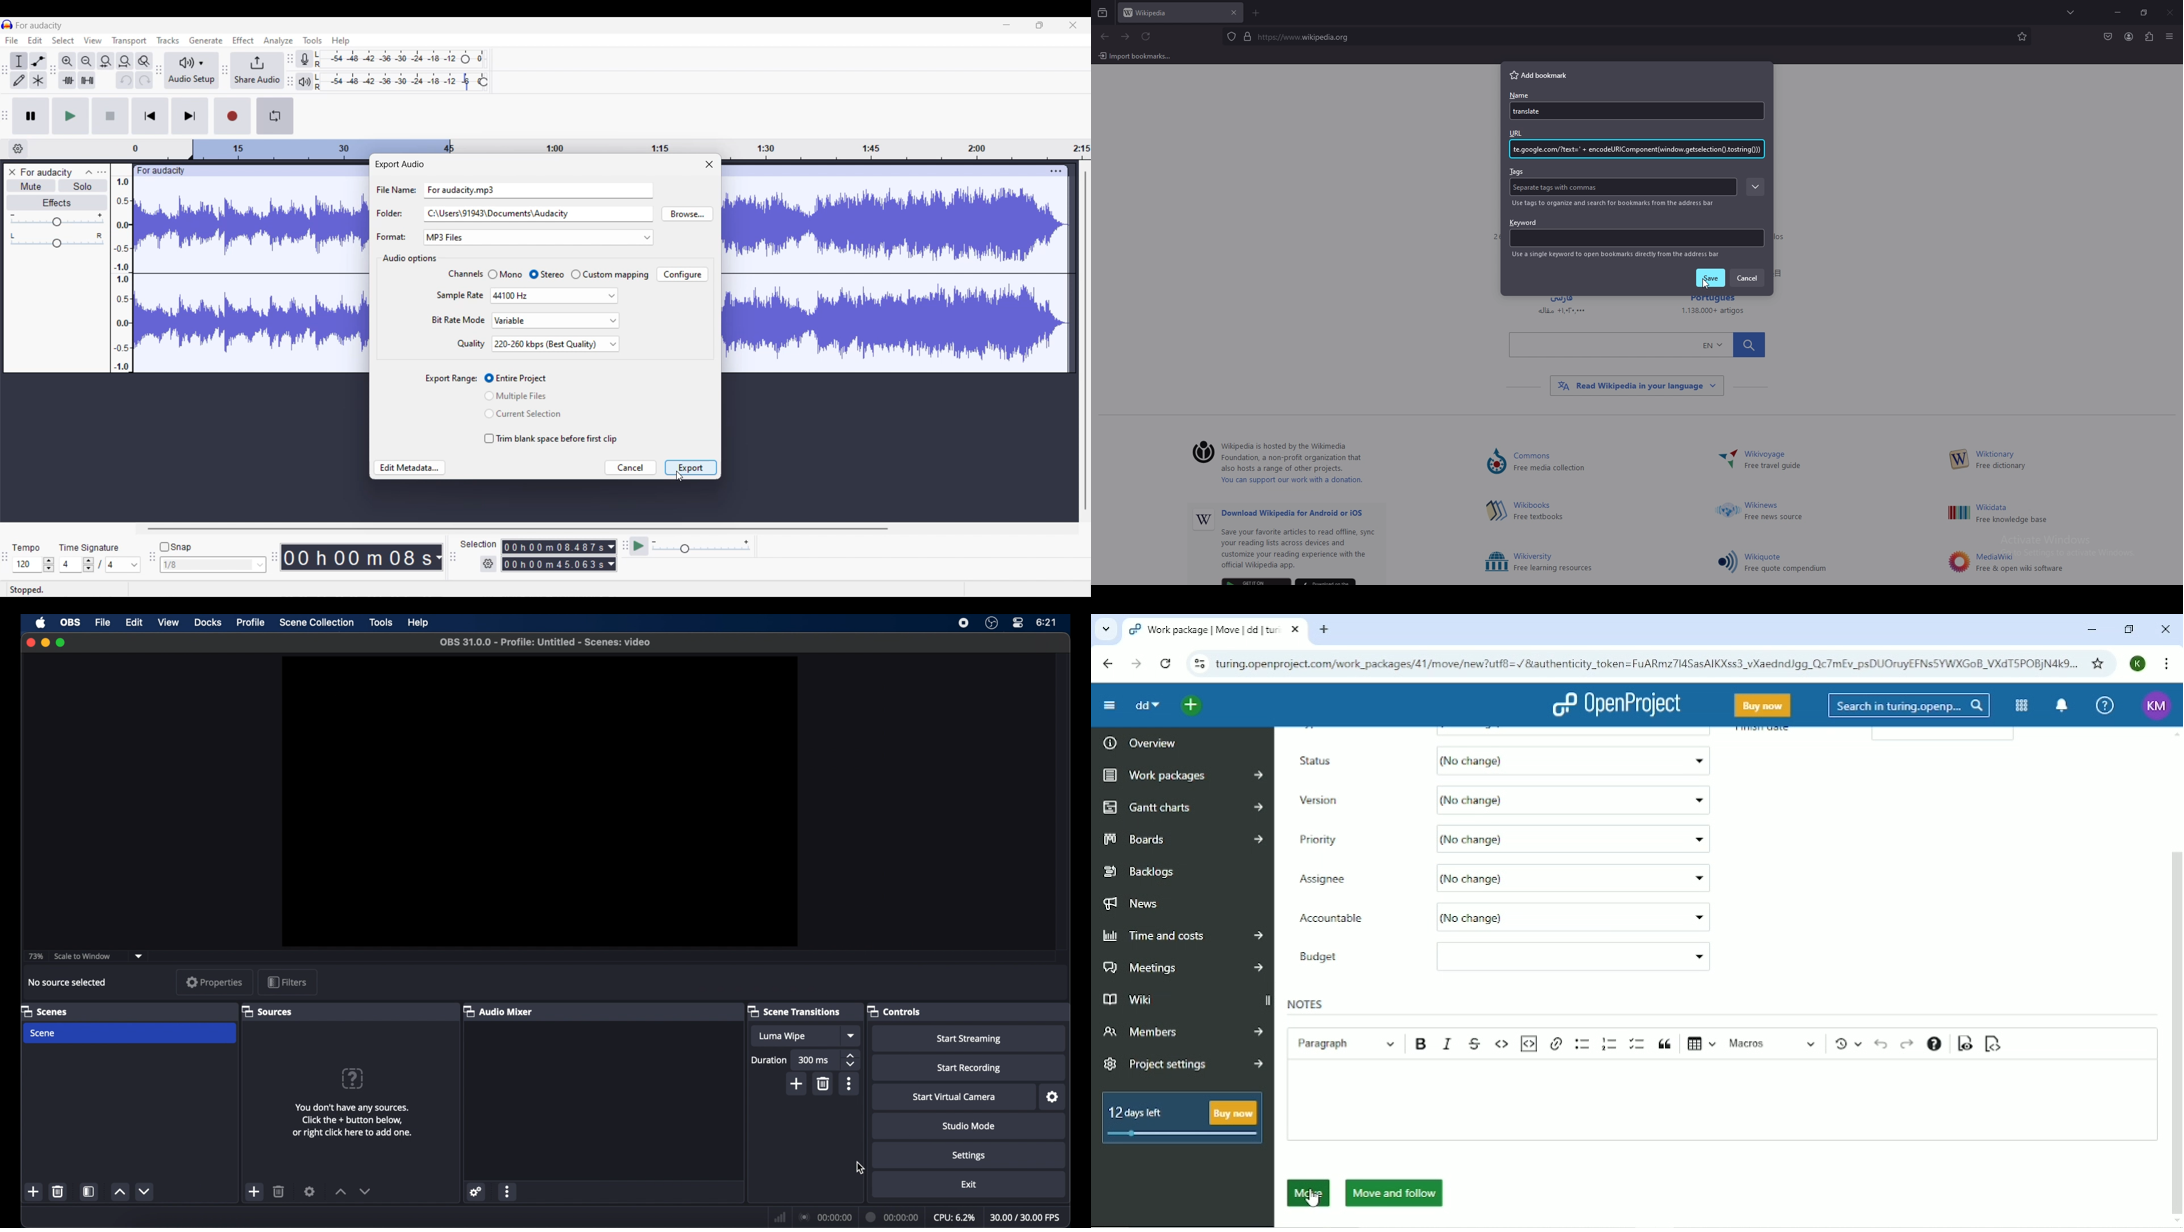 This screenshot has height=1232, width=2184. Describe the element at coordinates (1231, 36) in the screenshot. I see `protected` at that location.